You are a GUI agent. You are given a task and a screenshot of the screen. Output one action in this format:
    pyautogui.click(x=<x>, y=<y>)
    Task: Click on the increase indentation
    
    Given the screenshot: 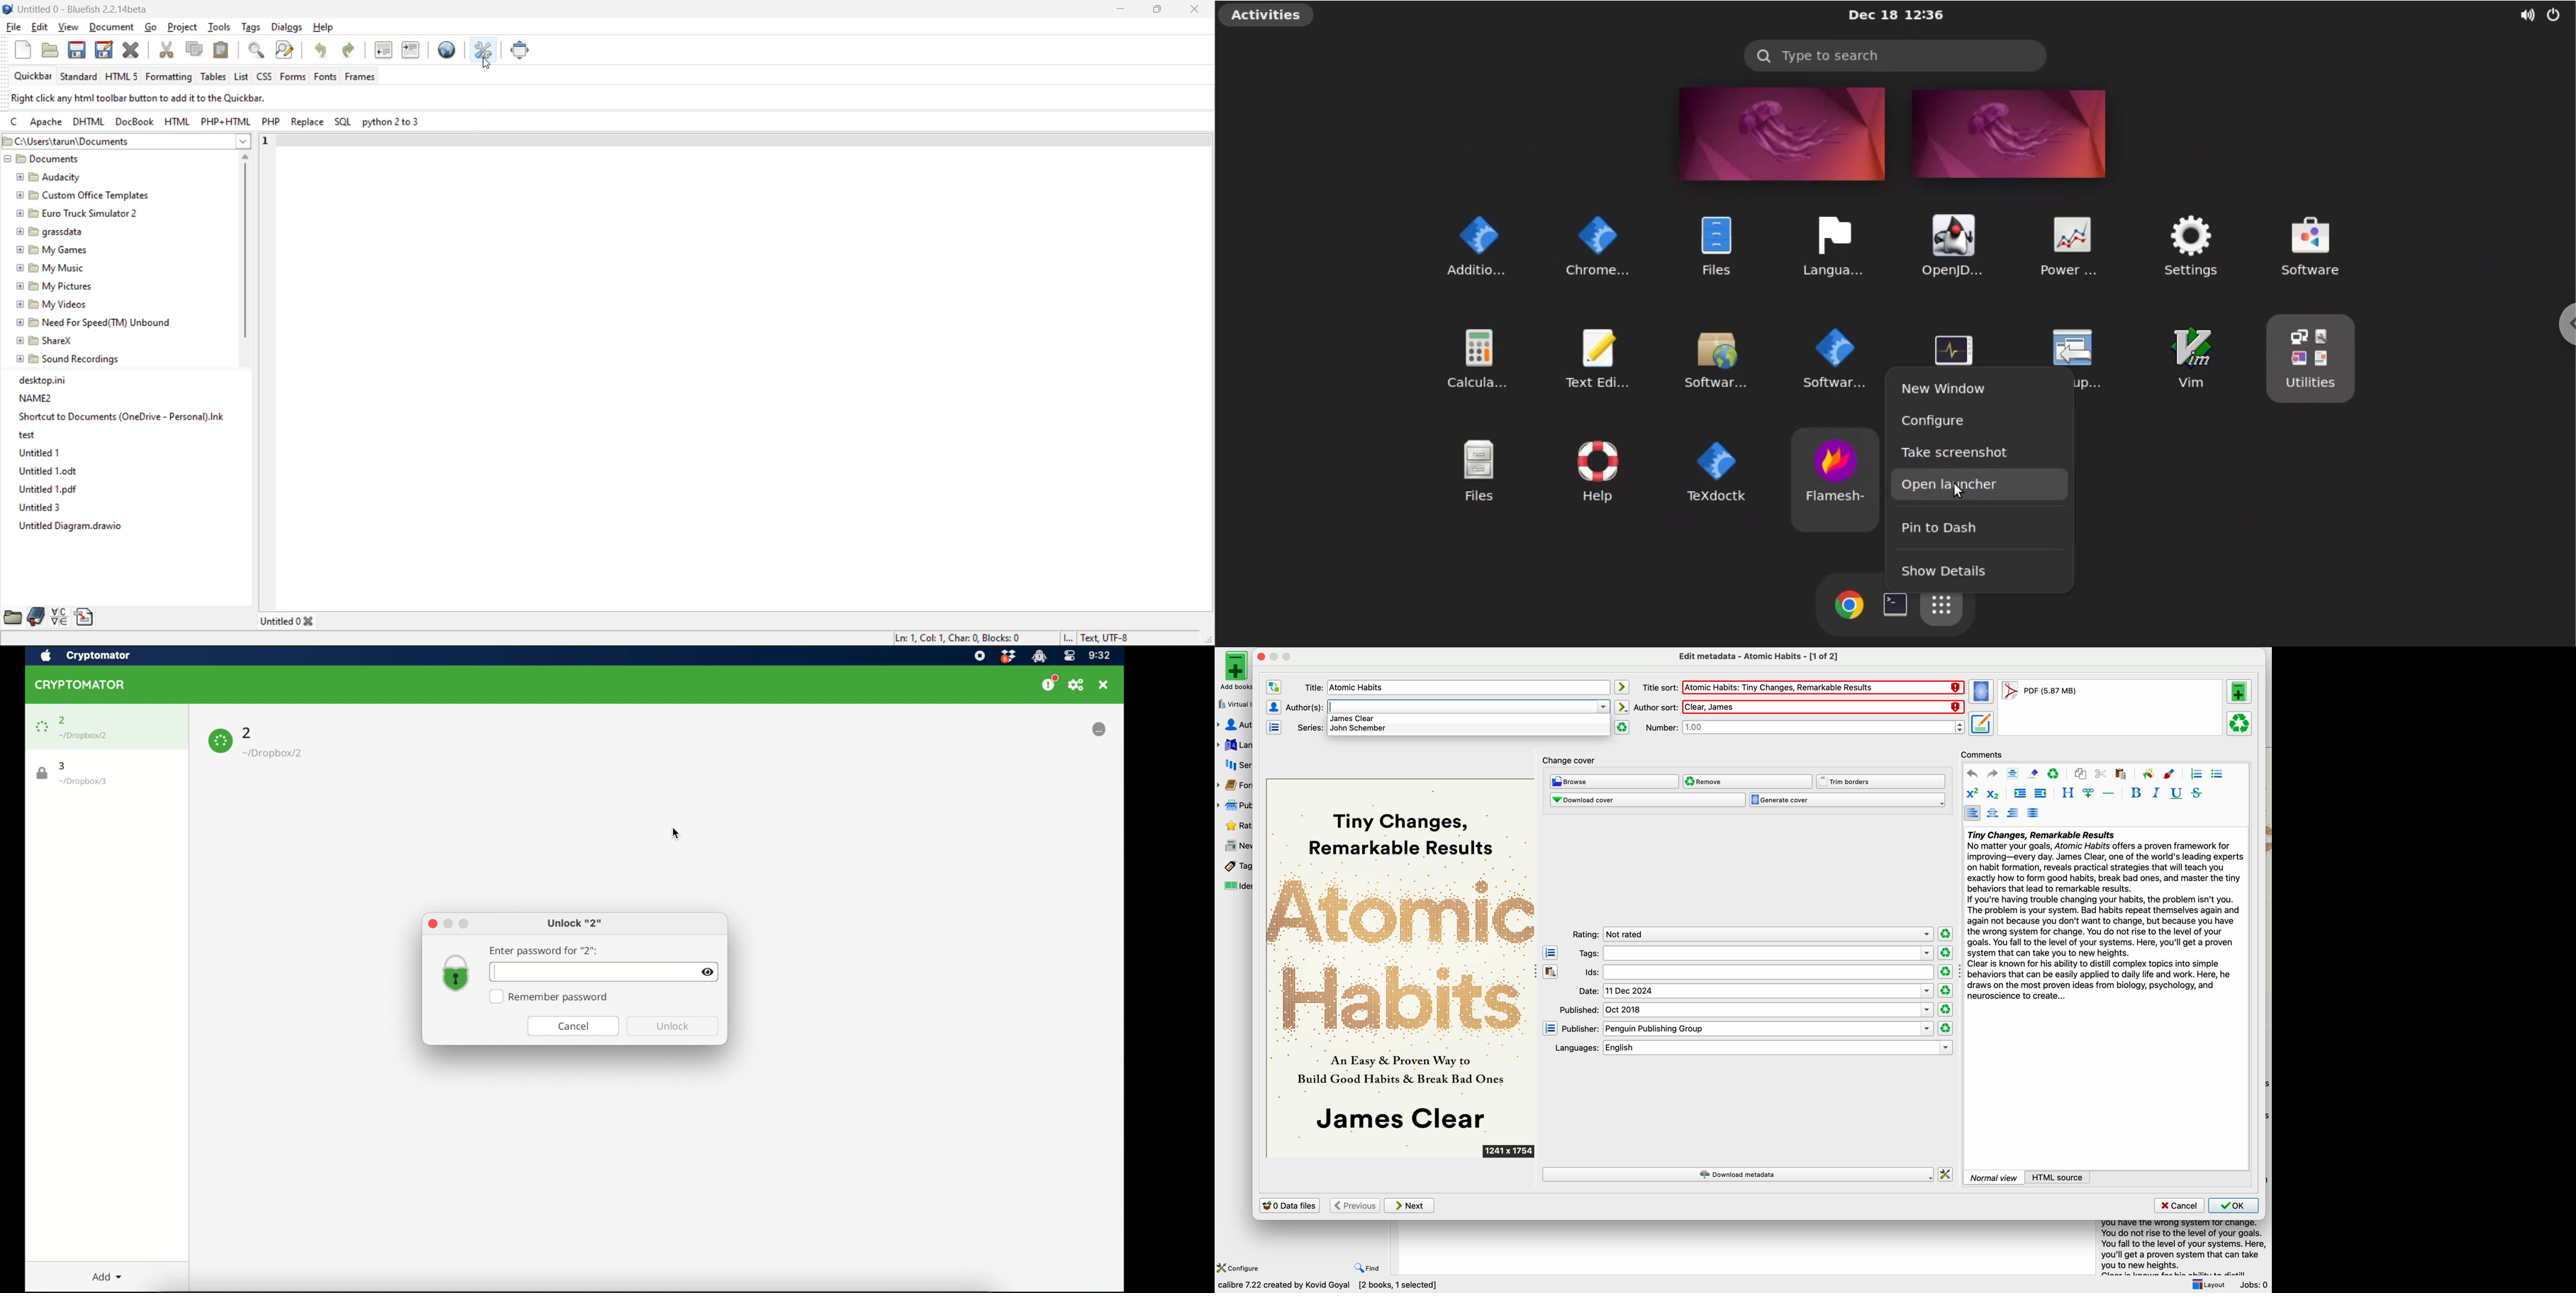 What is the action you would take?
    pyautogui.click(x=2020, y=794)
    